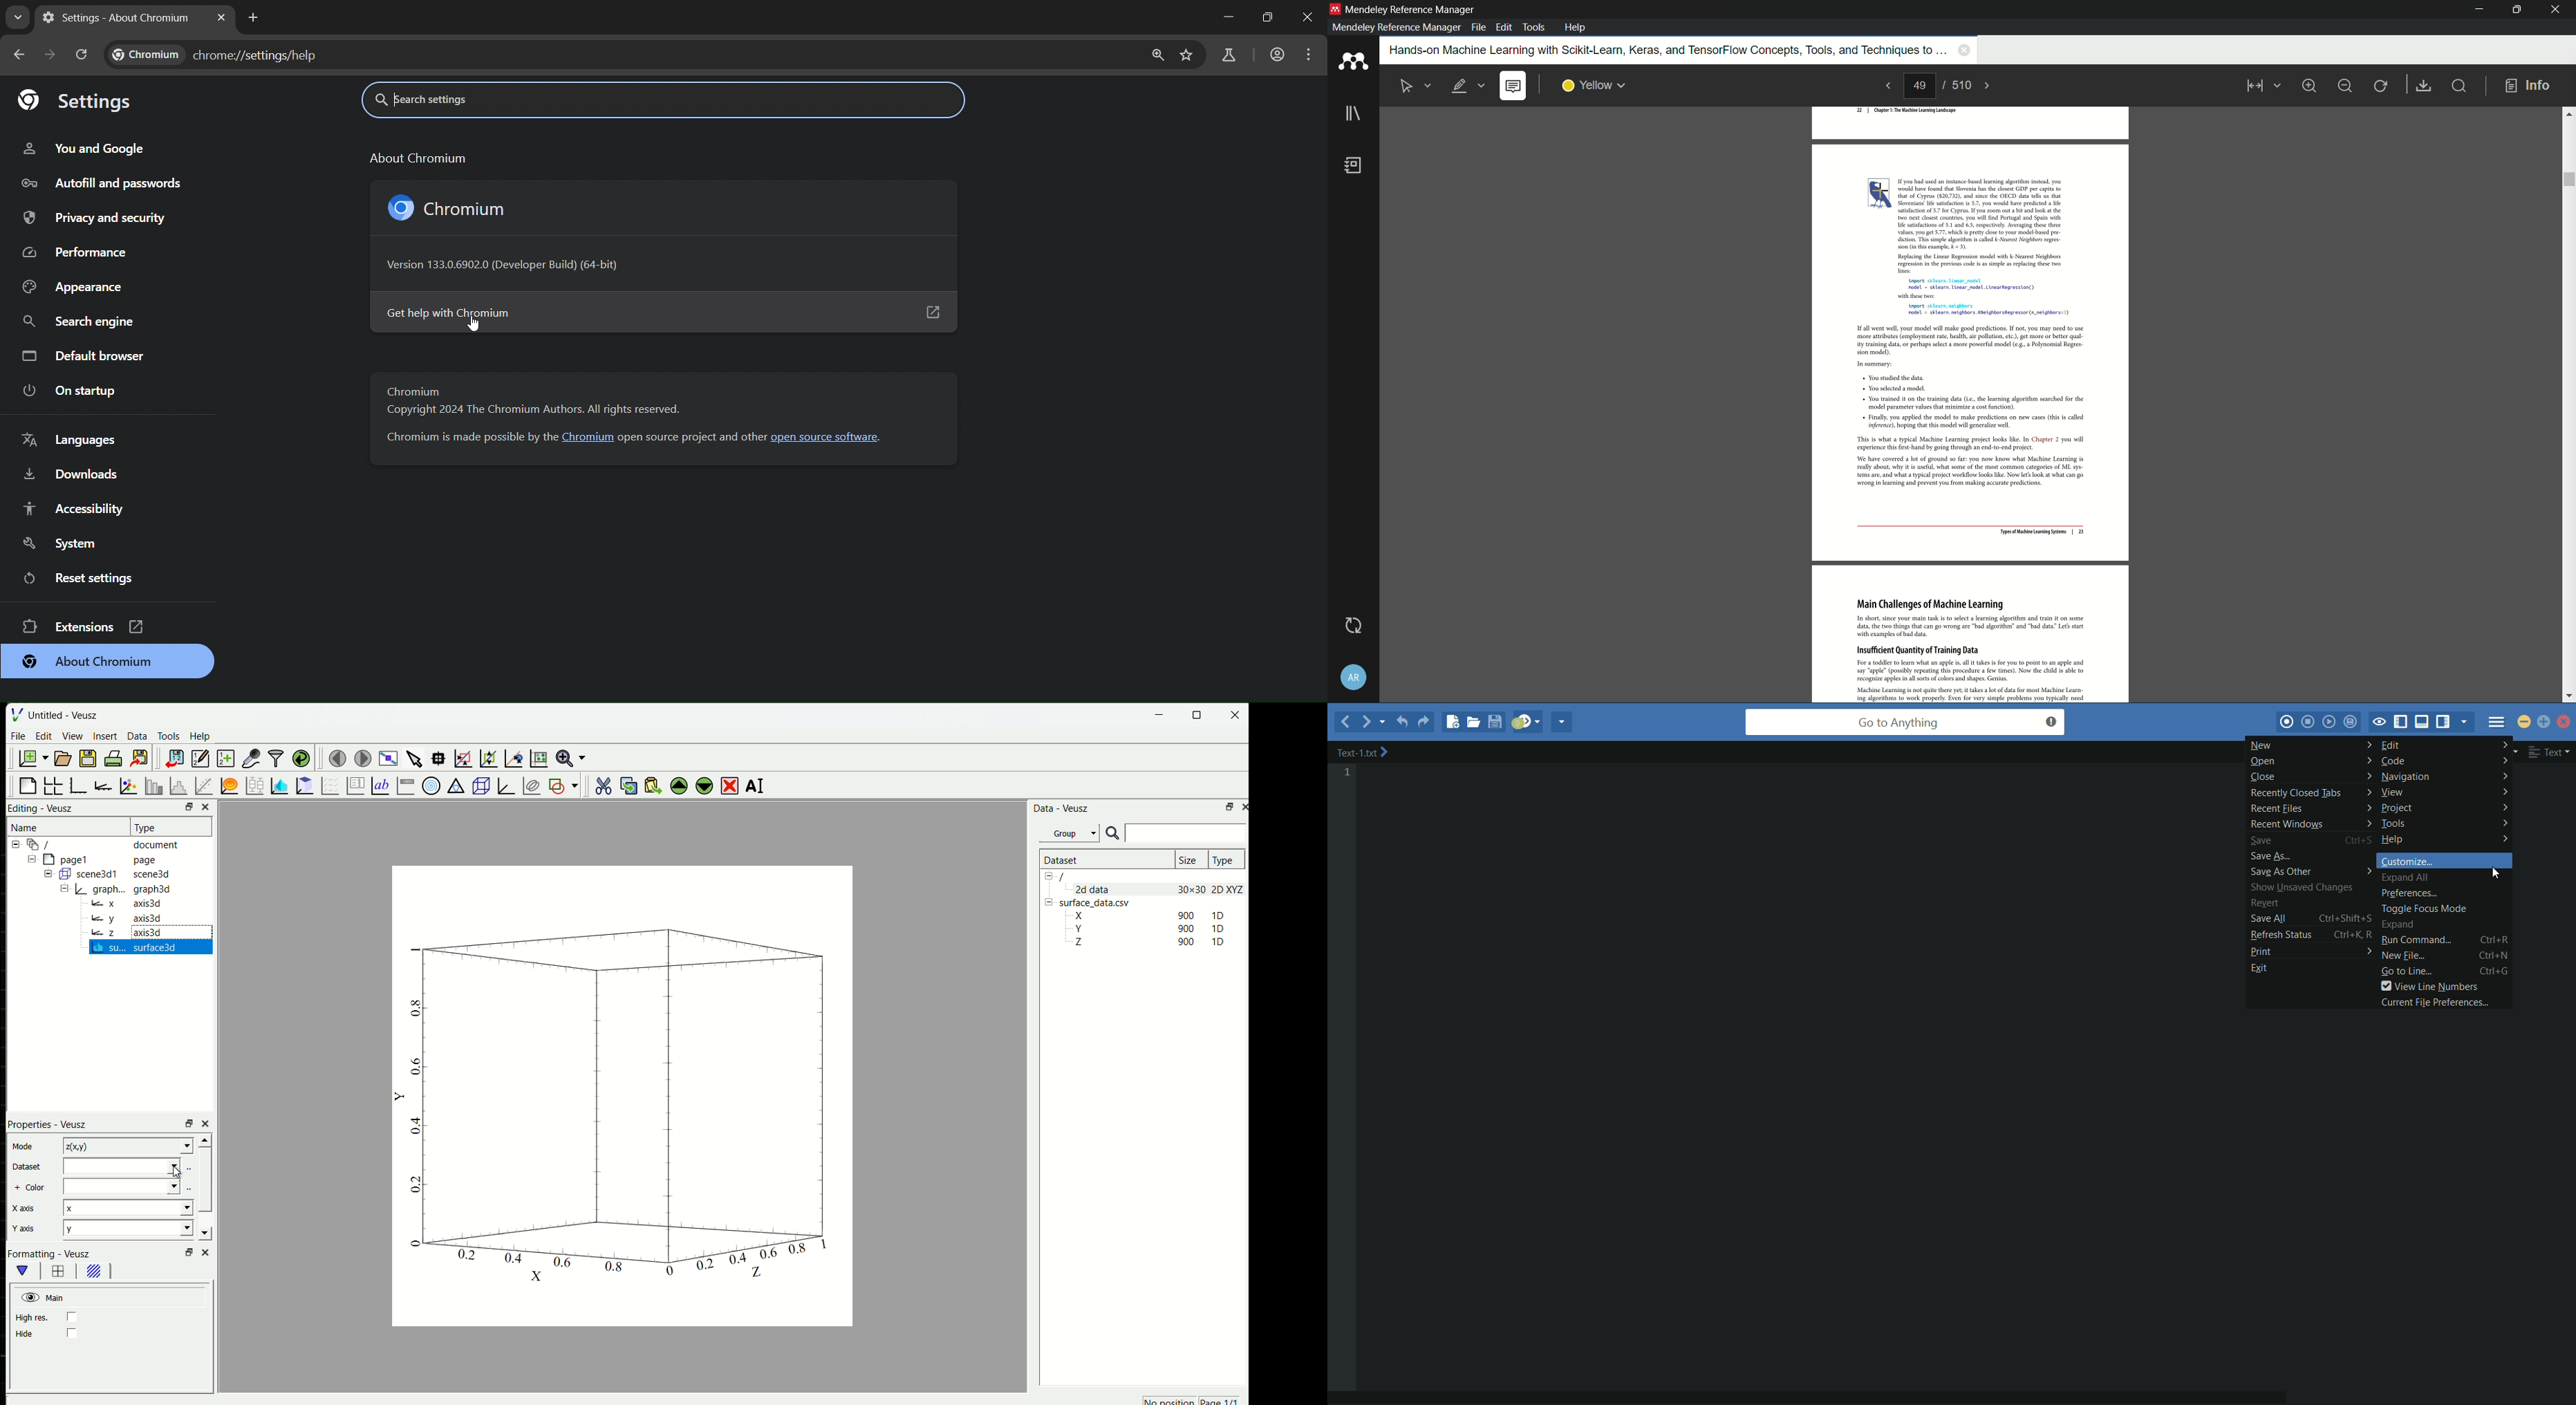  Describe the element at coordinates (1962, 51) in the screenshot. I see `close book` at that location.